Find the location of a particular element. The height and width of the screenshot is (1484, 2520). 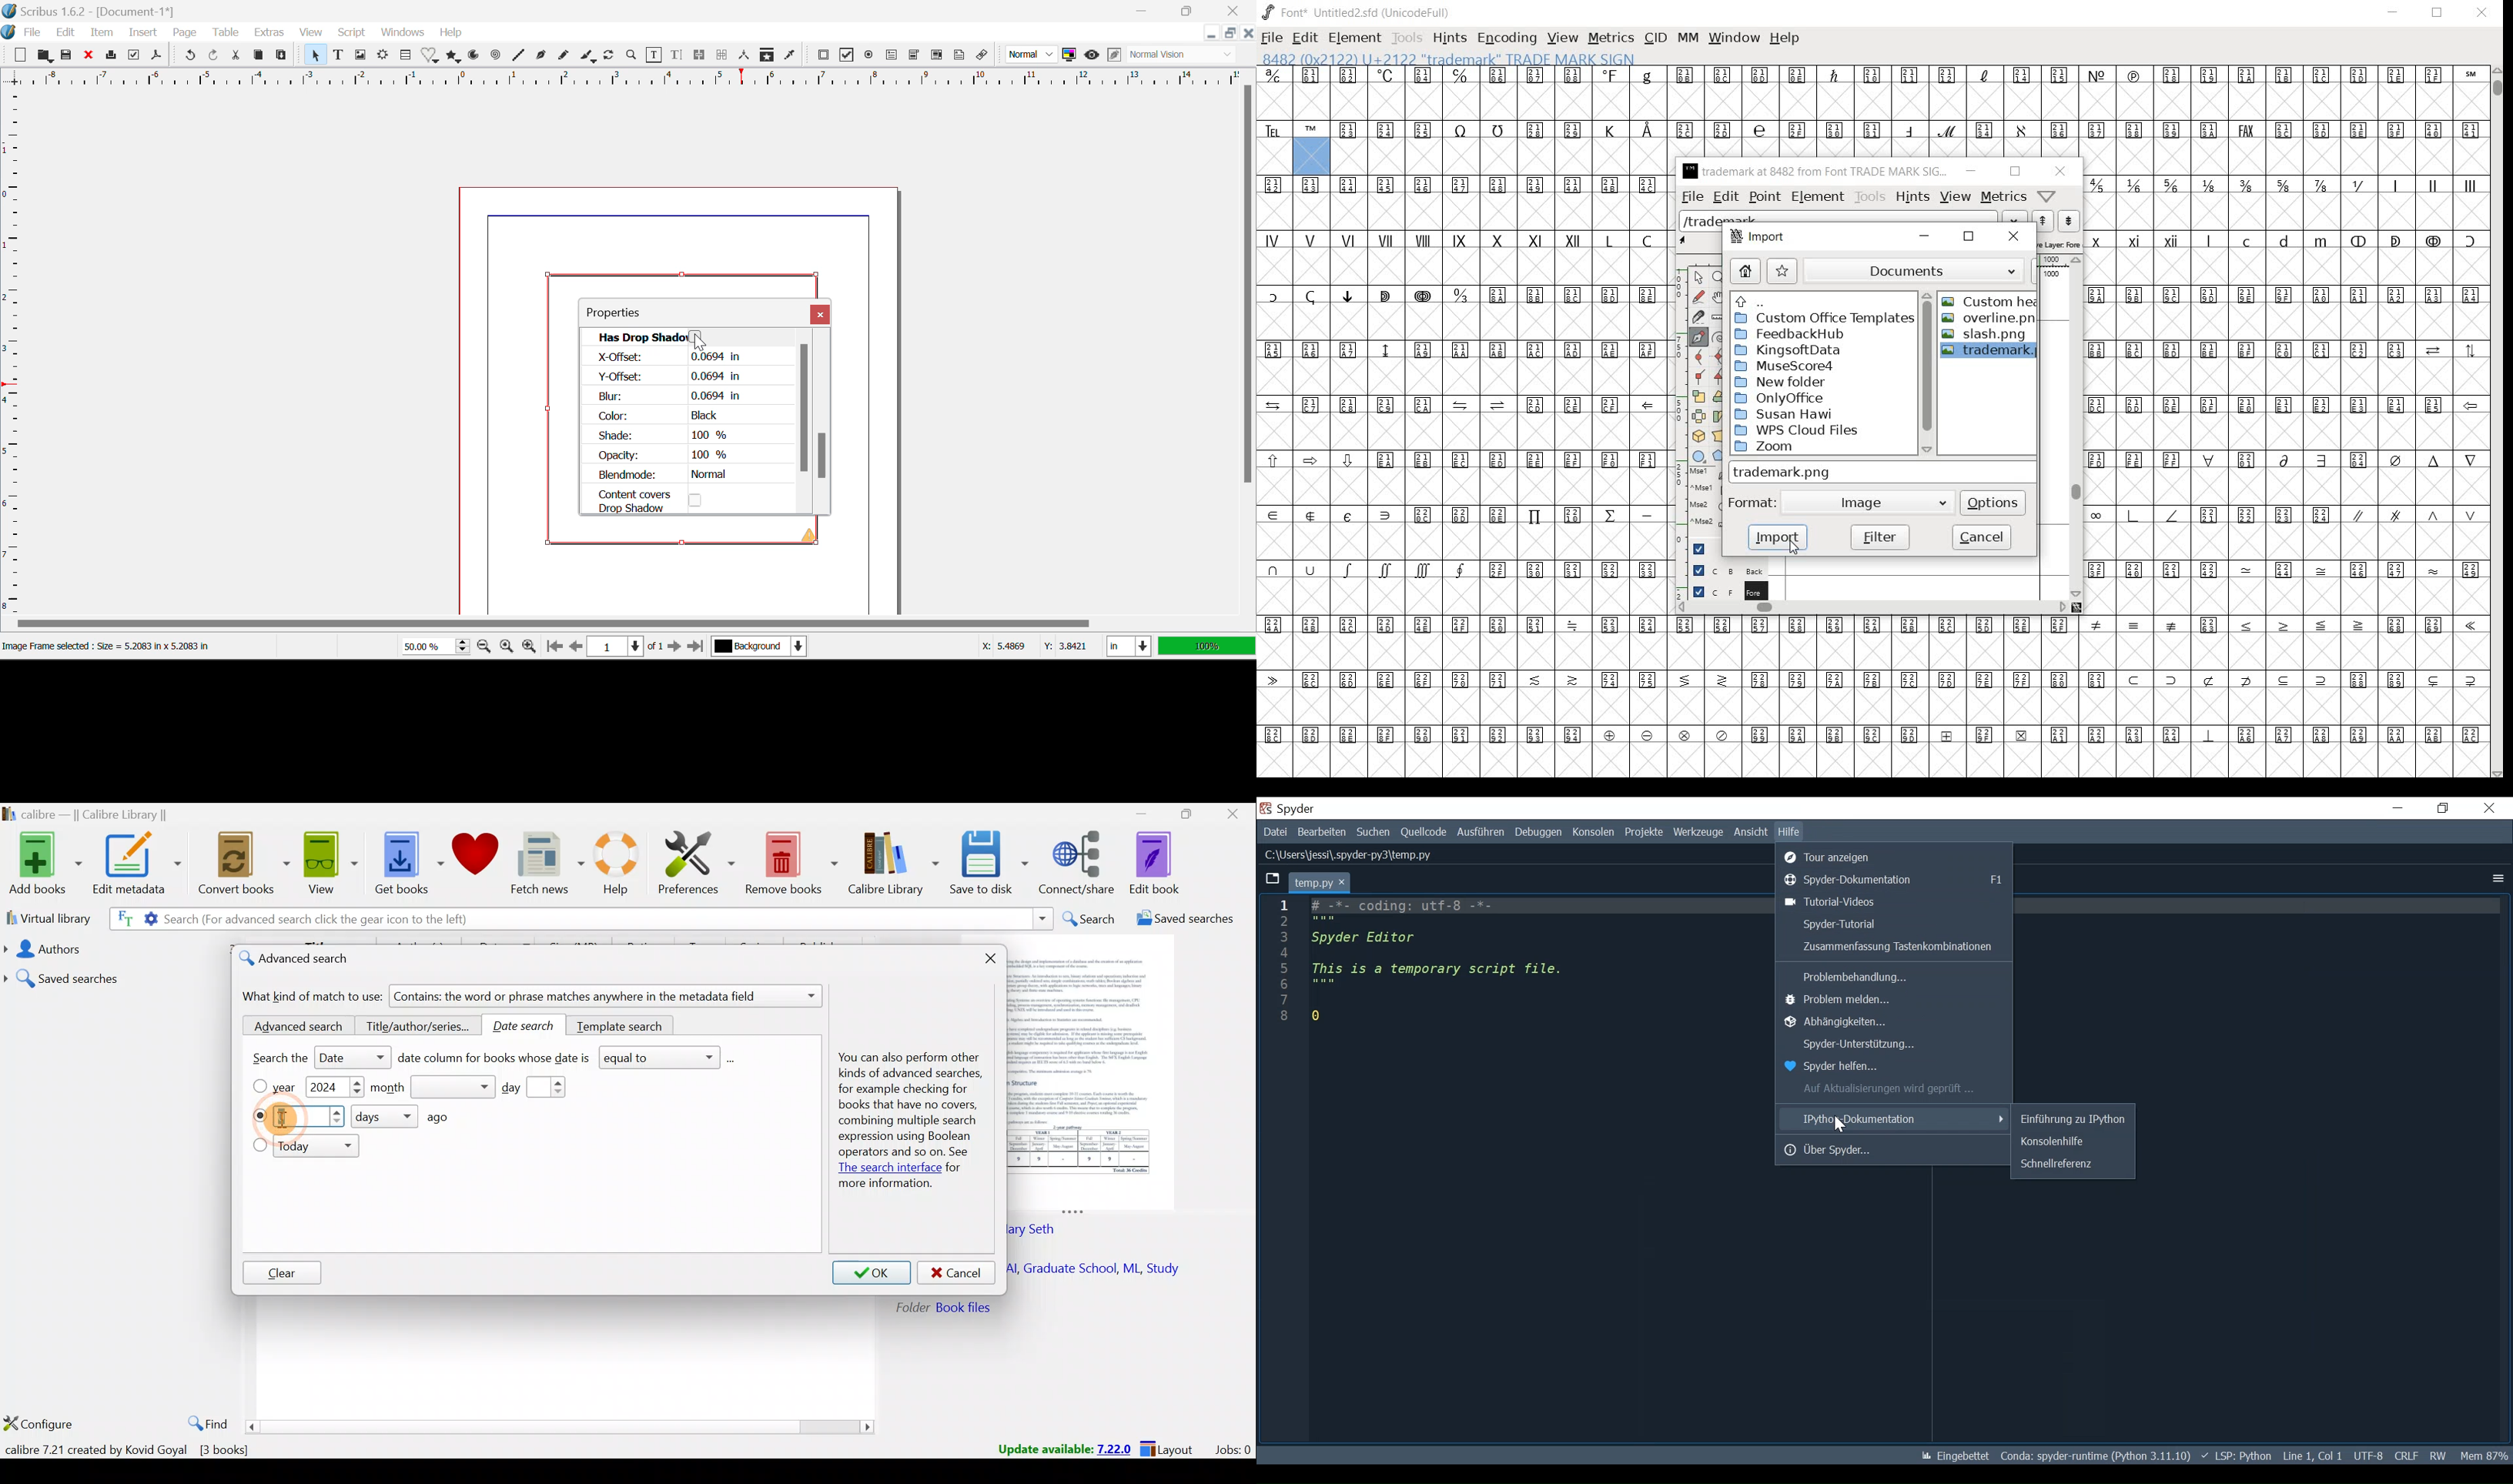

FeedbackHub is located at coordinates (1788, 334).